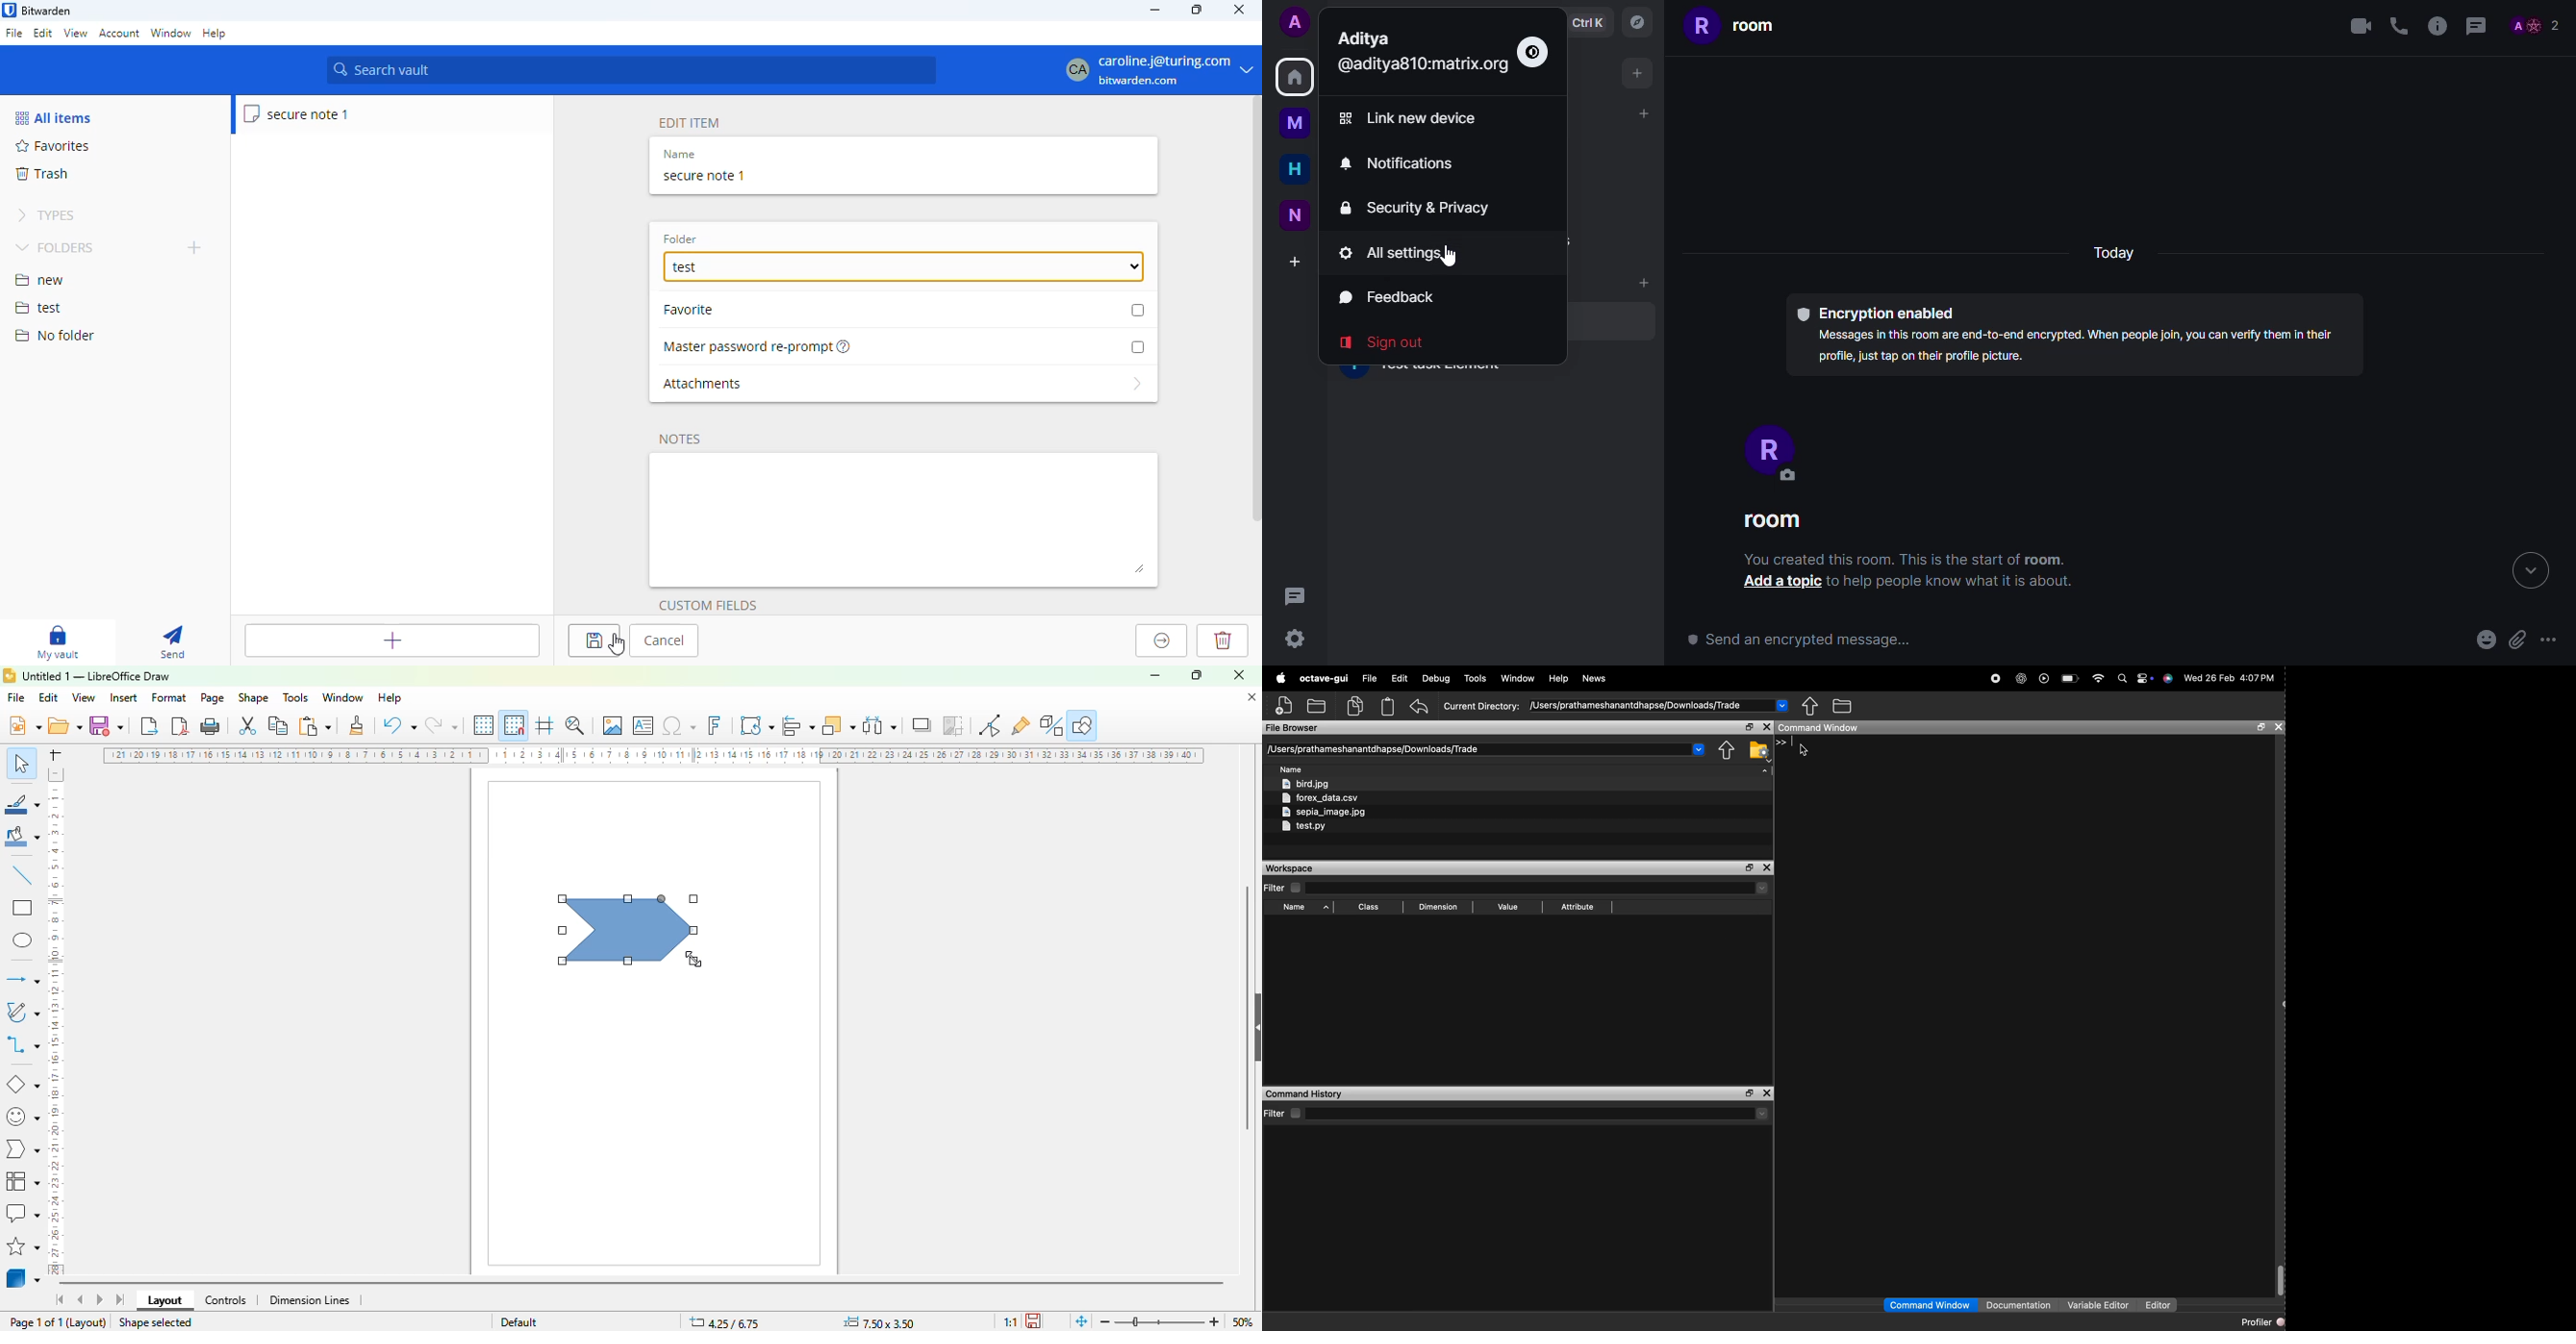 This screenshot has height=1344, width=2576. What do you see at coordinates (14, 34) in the screenshot?
I see `file` at bounding box center [14, 34].